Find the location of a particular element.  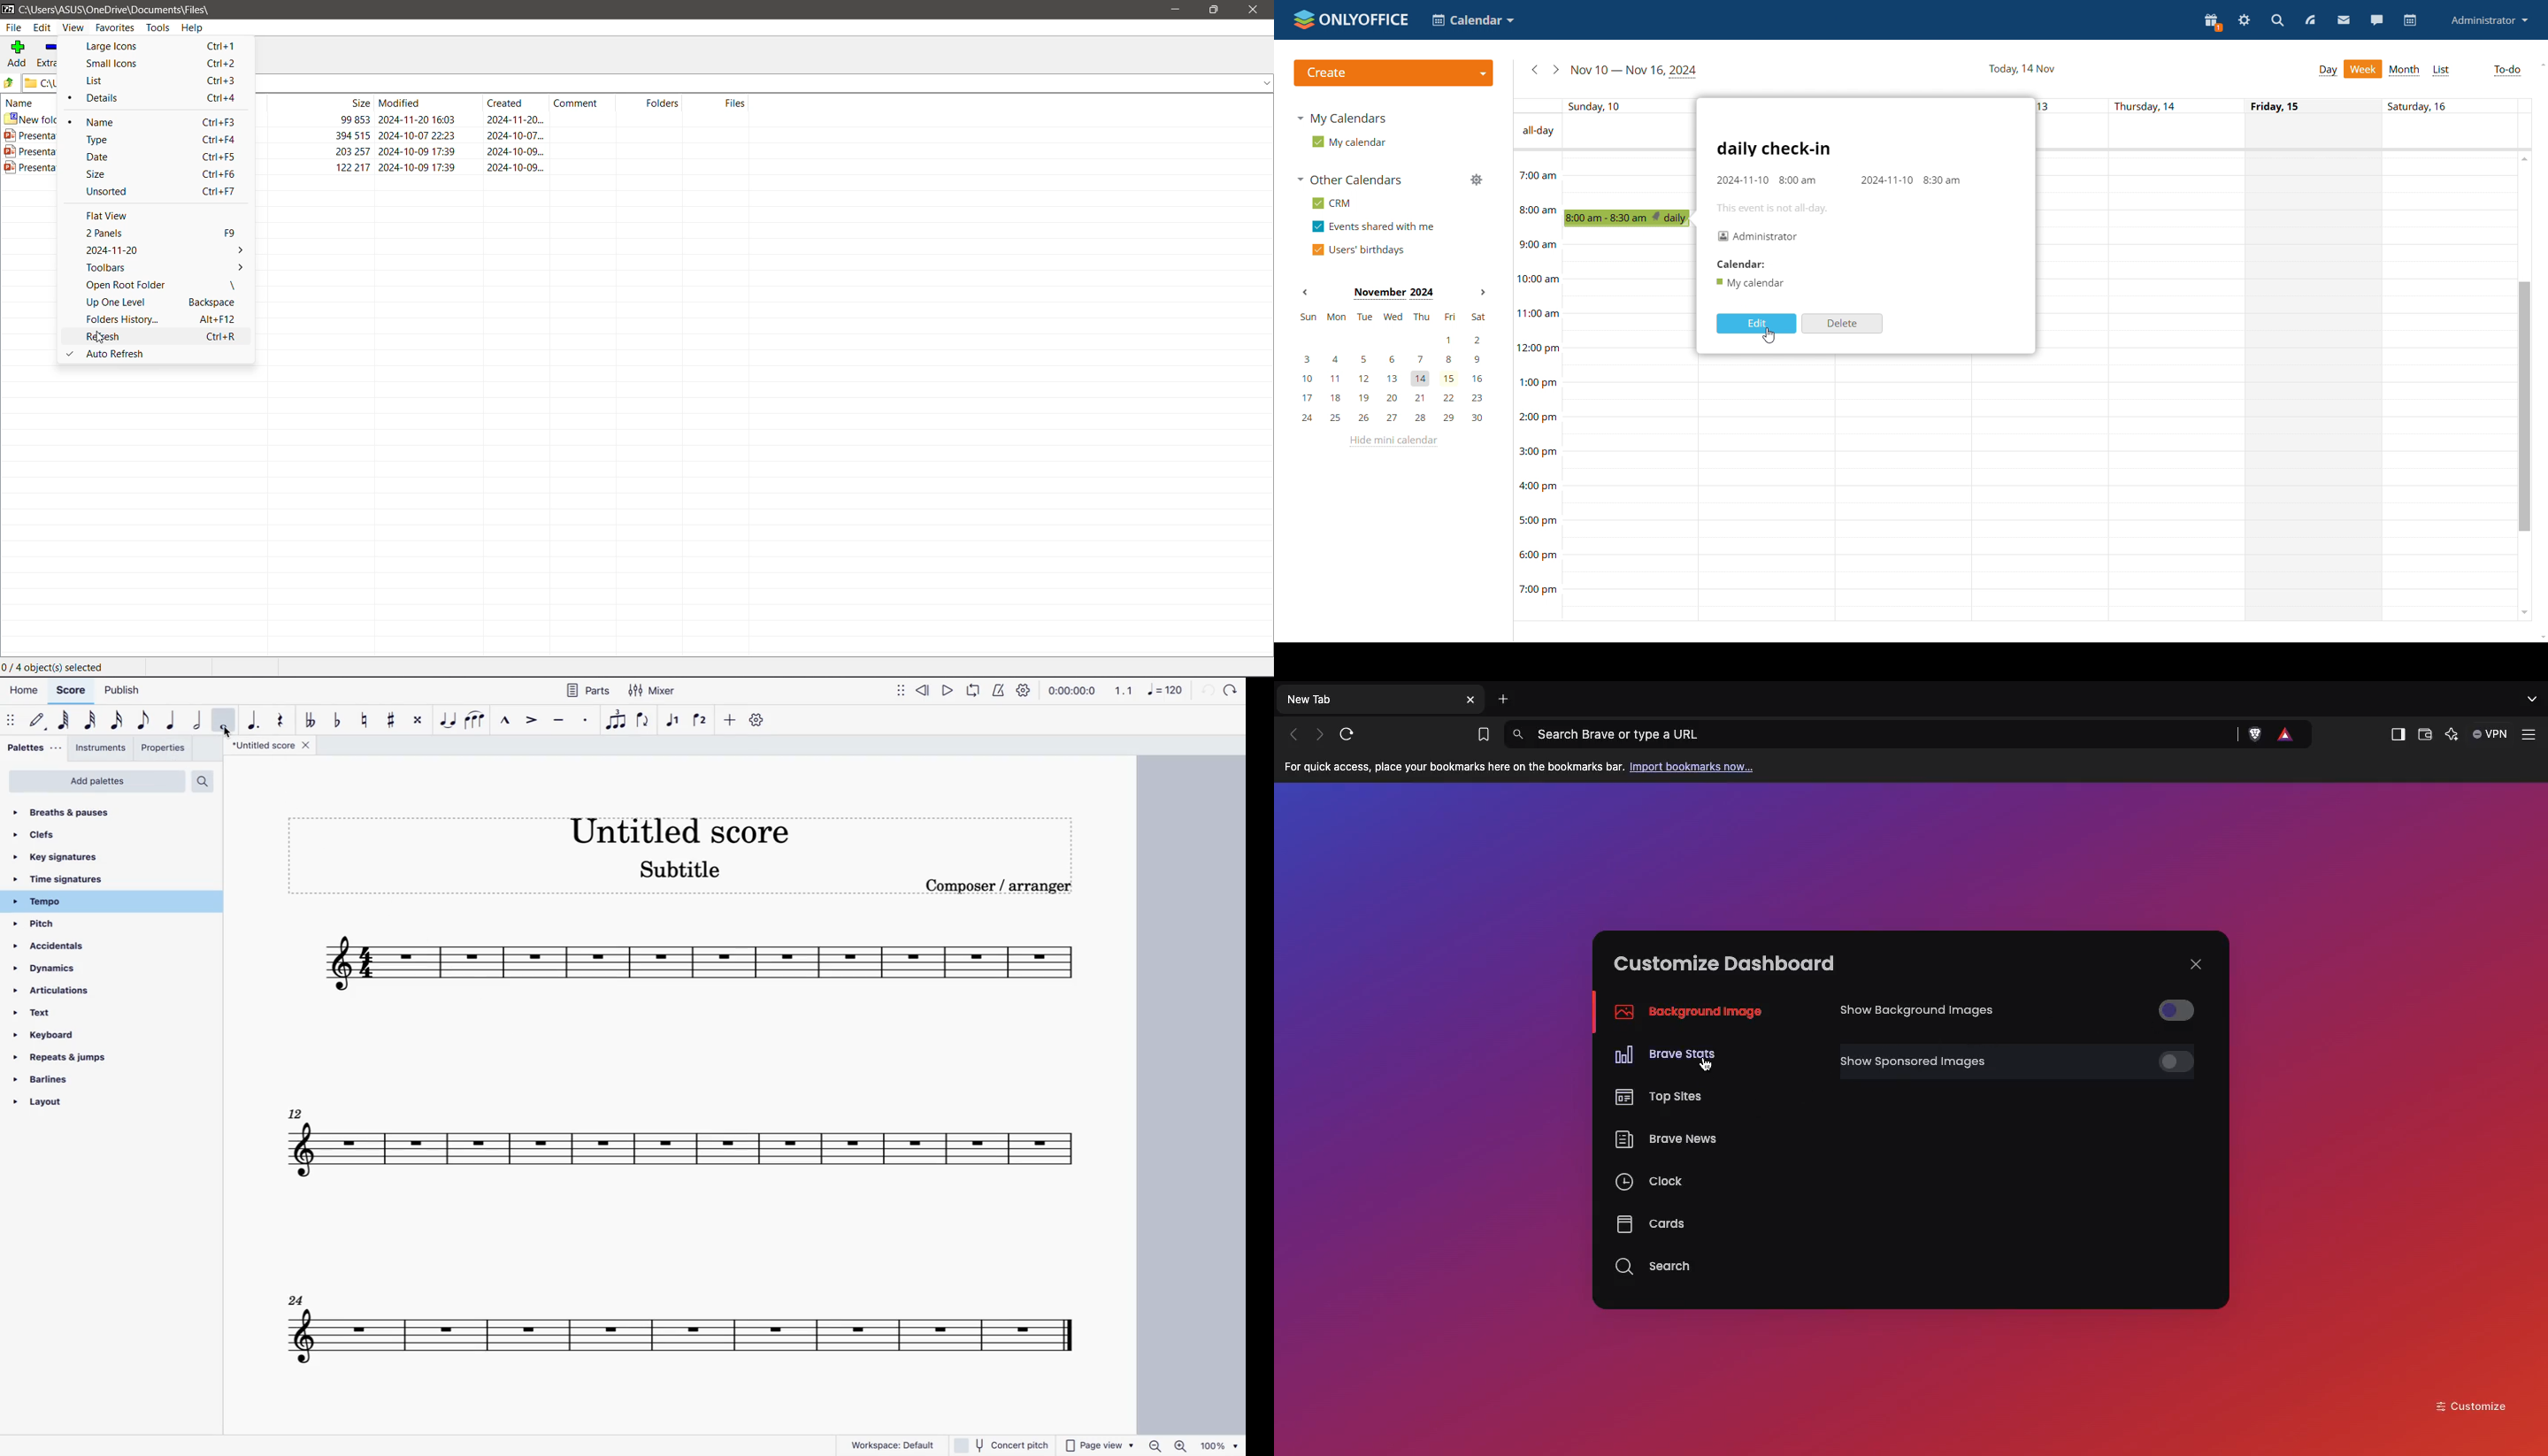

Bookmarks is located at coordinates (1479, 735).